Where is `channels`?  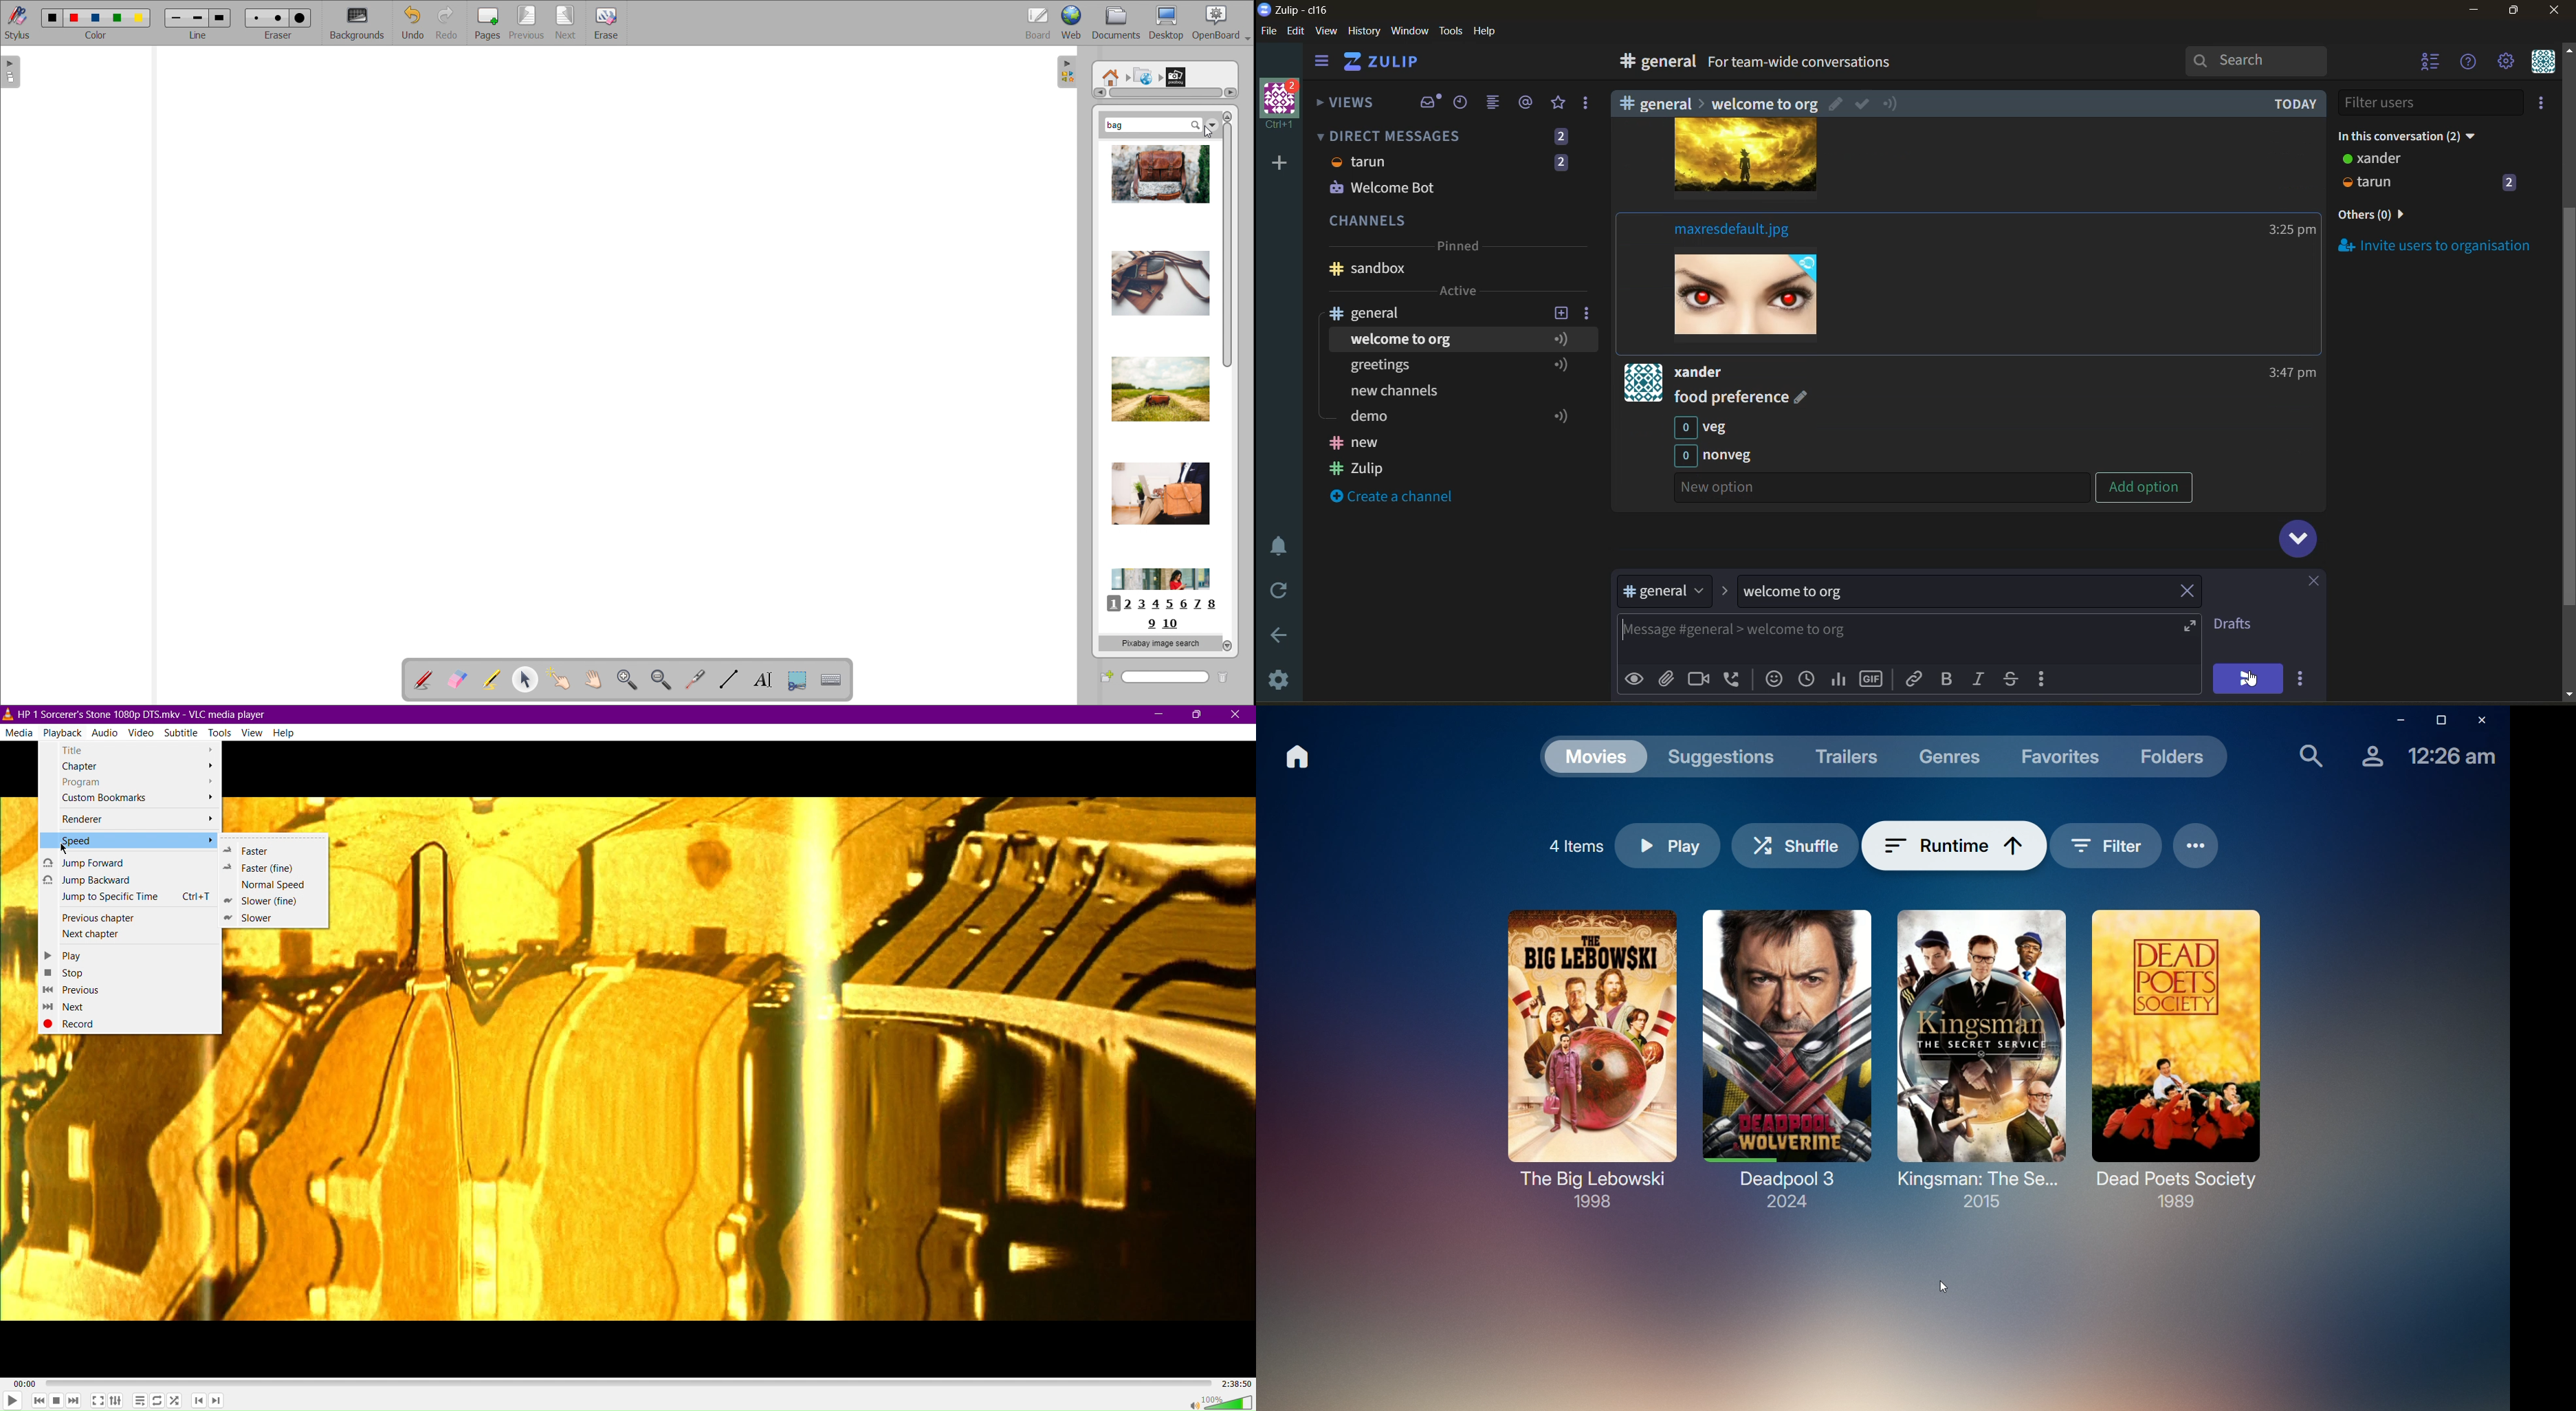
channels is located at coordinates (1455, 222).